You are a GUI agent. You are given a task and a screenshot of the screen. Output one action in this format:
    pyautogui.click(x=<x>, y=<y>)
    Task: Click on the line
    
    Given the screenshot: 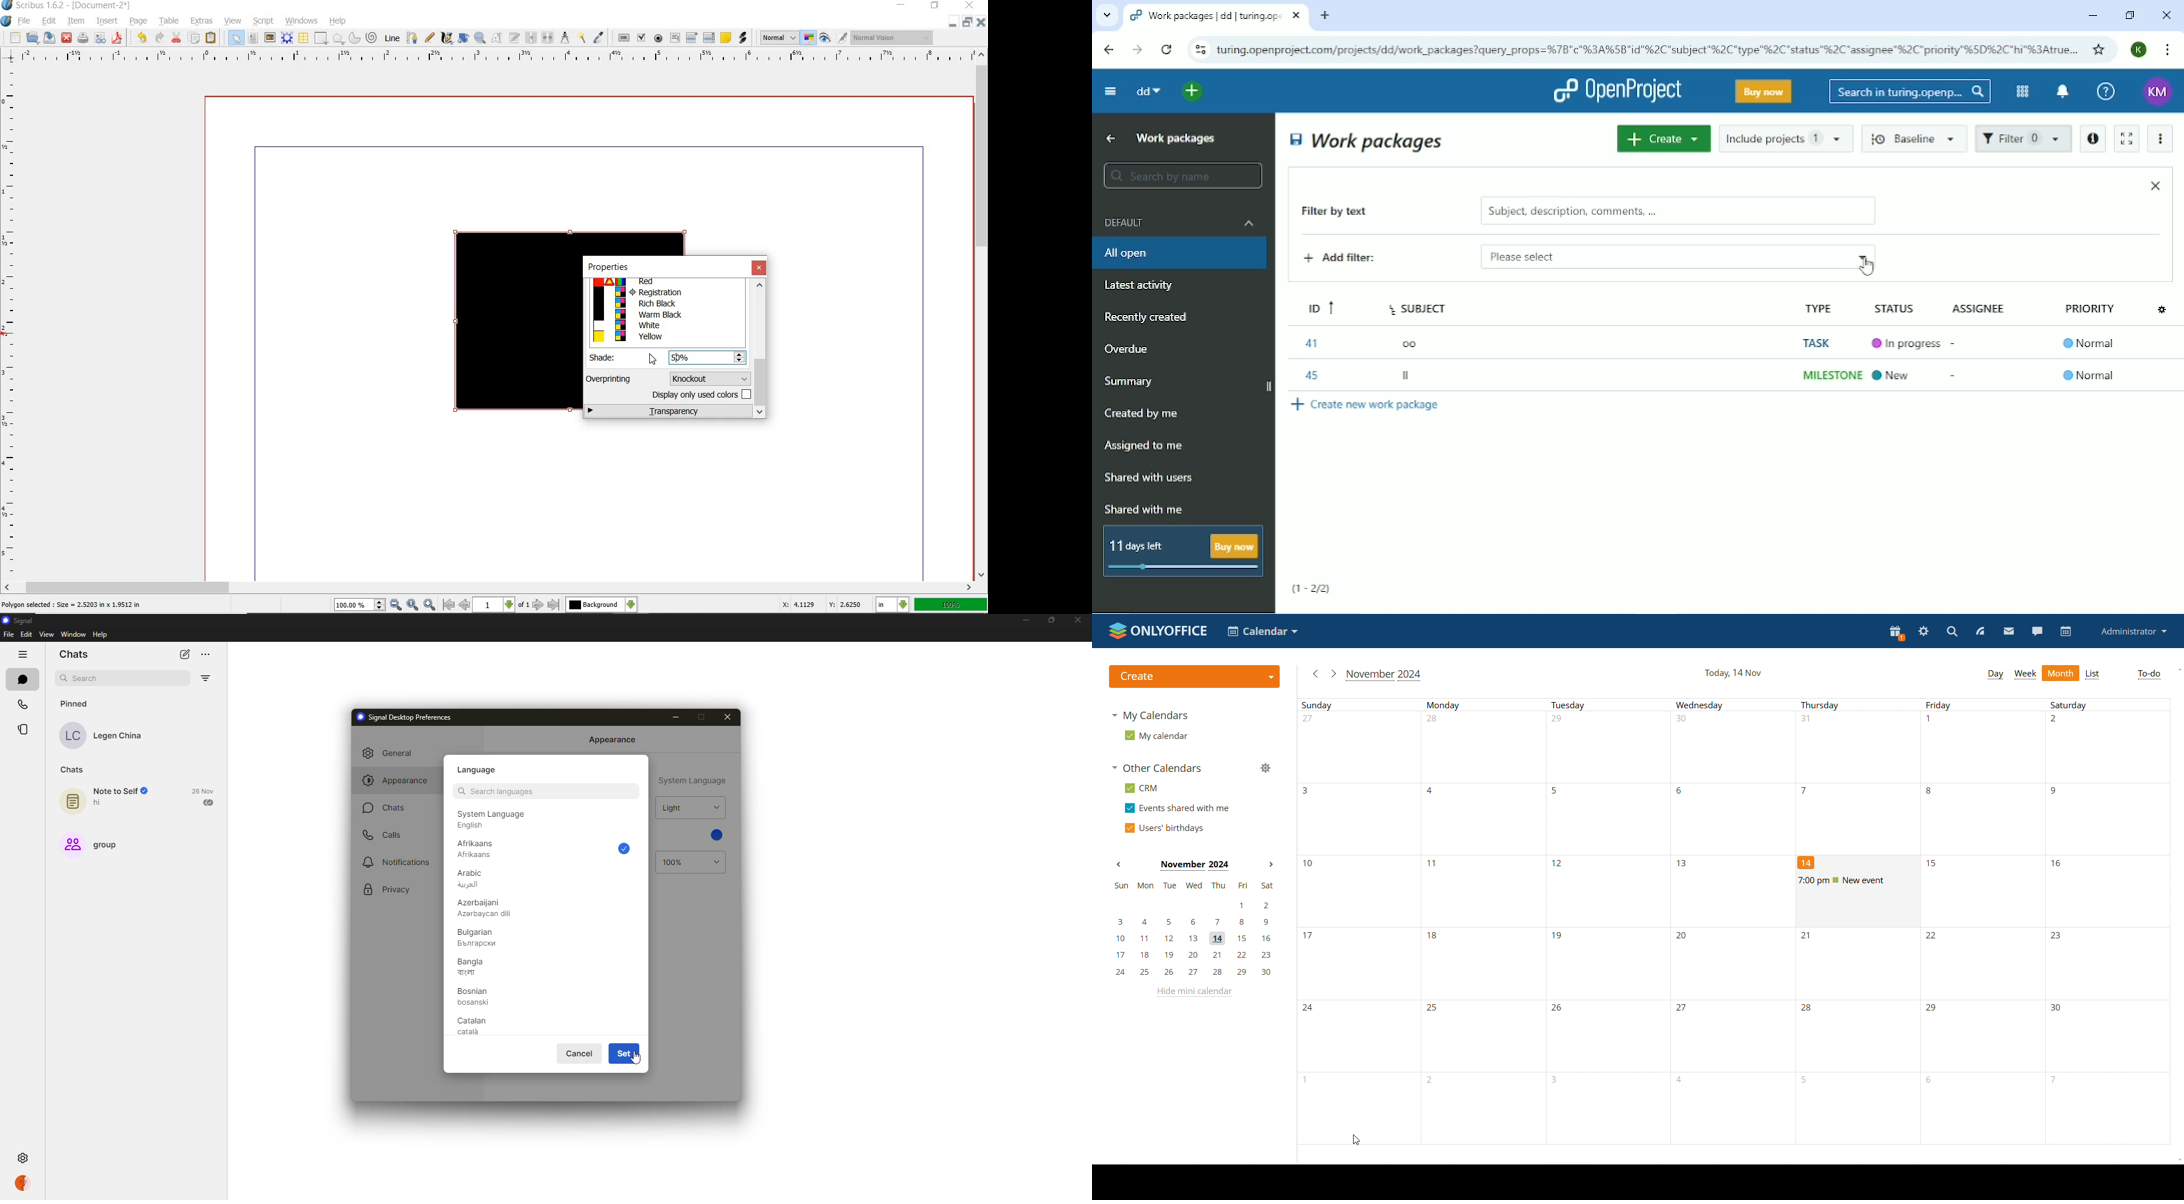 What is the action you would take?
    pyautogui.click(x=392, y=38)
    